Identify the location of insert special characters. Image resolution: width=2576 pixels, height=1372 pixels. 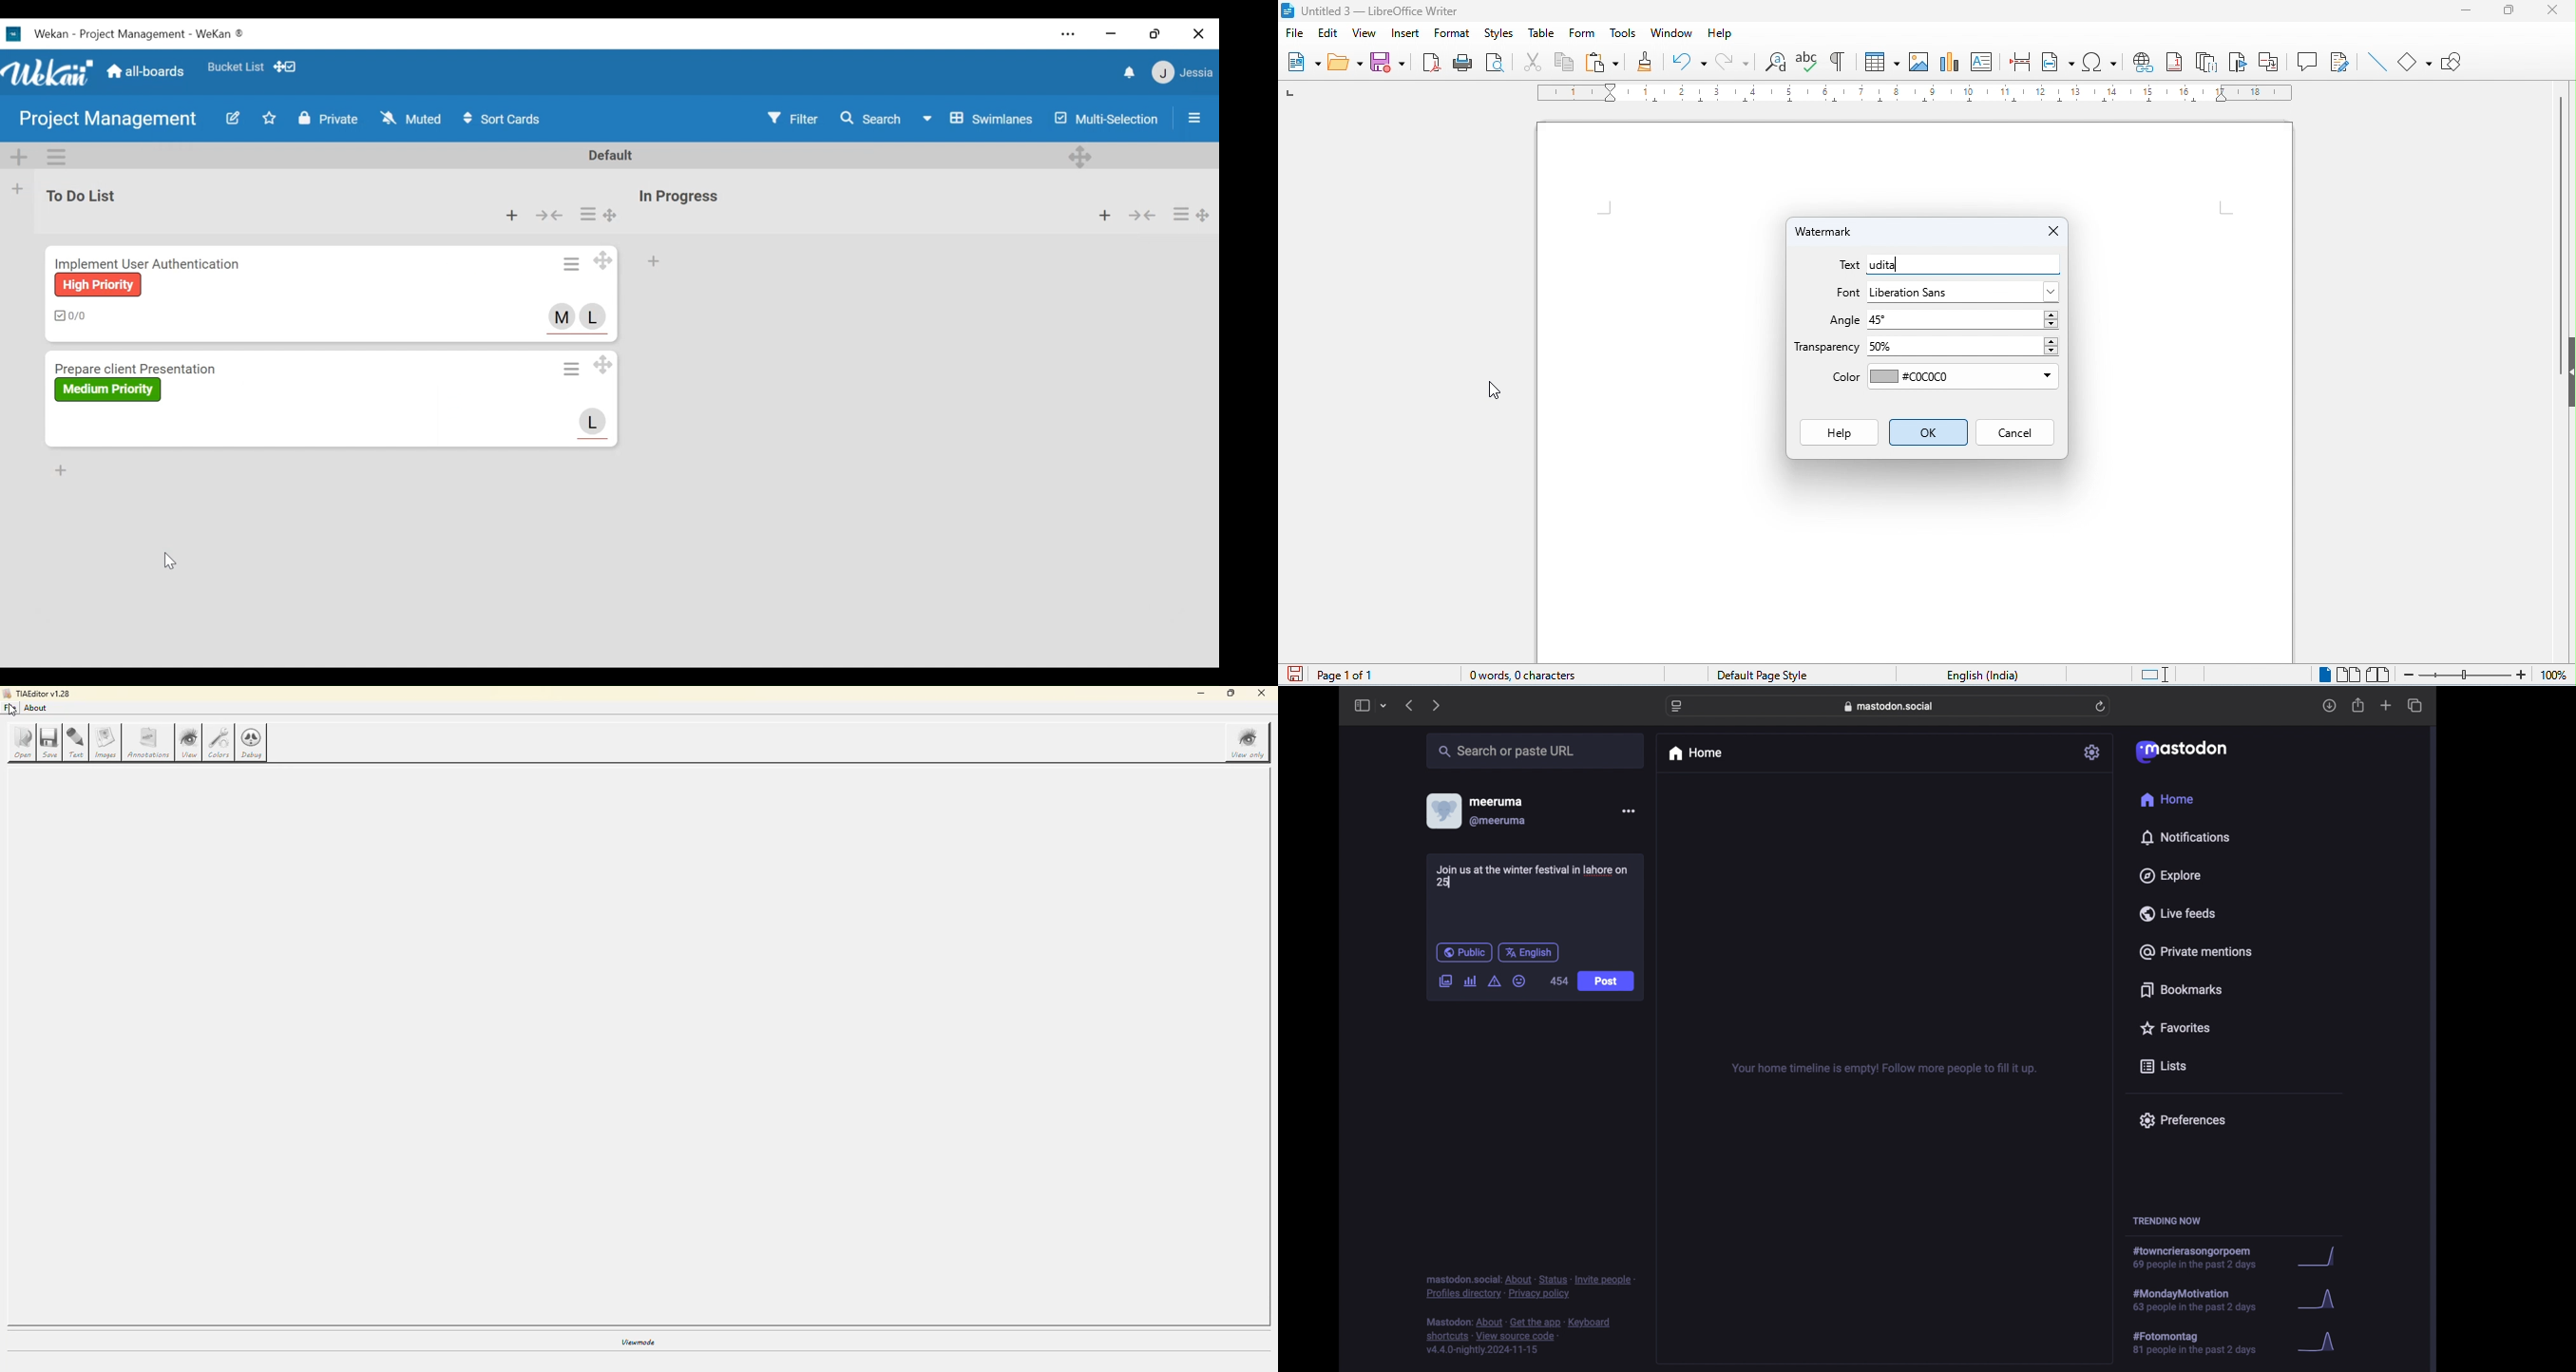
(2100, 60).